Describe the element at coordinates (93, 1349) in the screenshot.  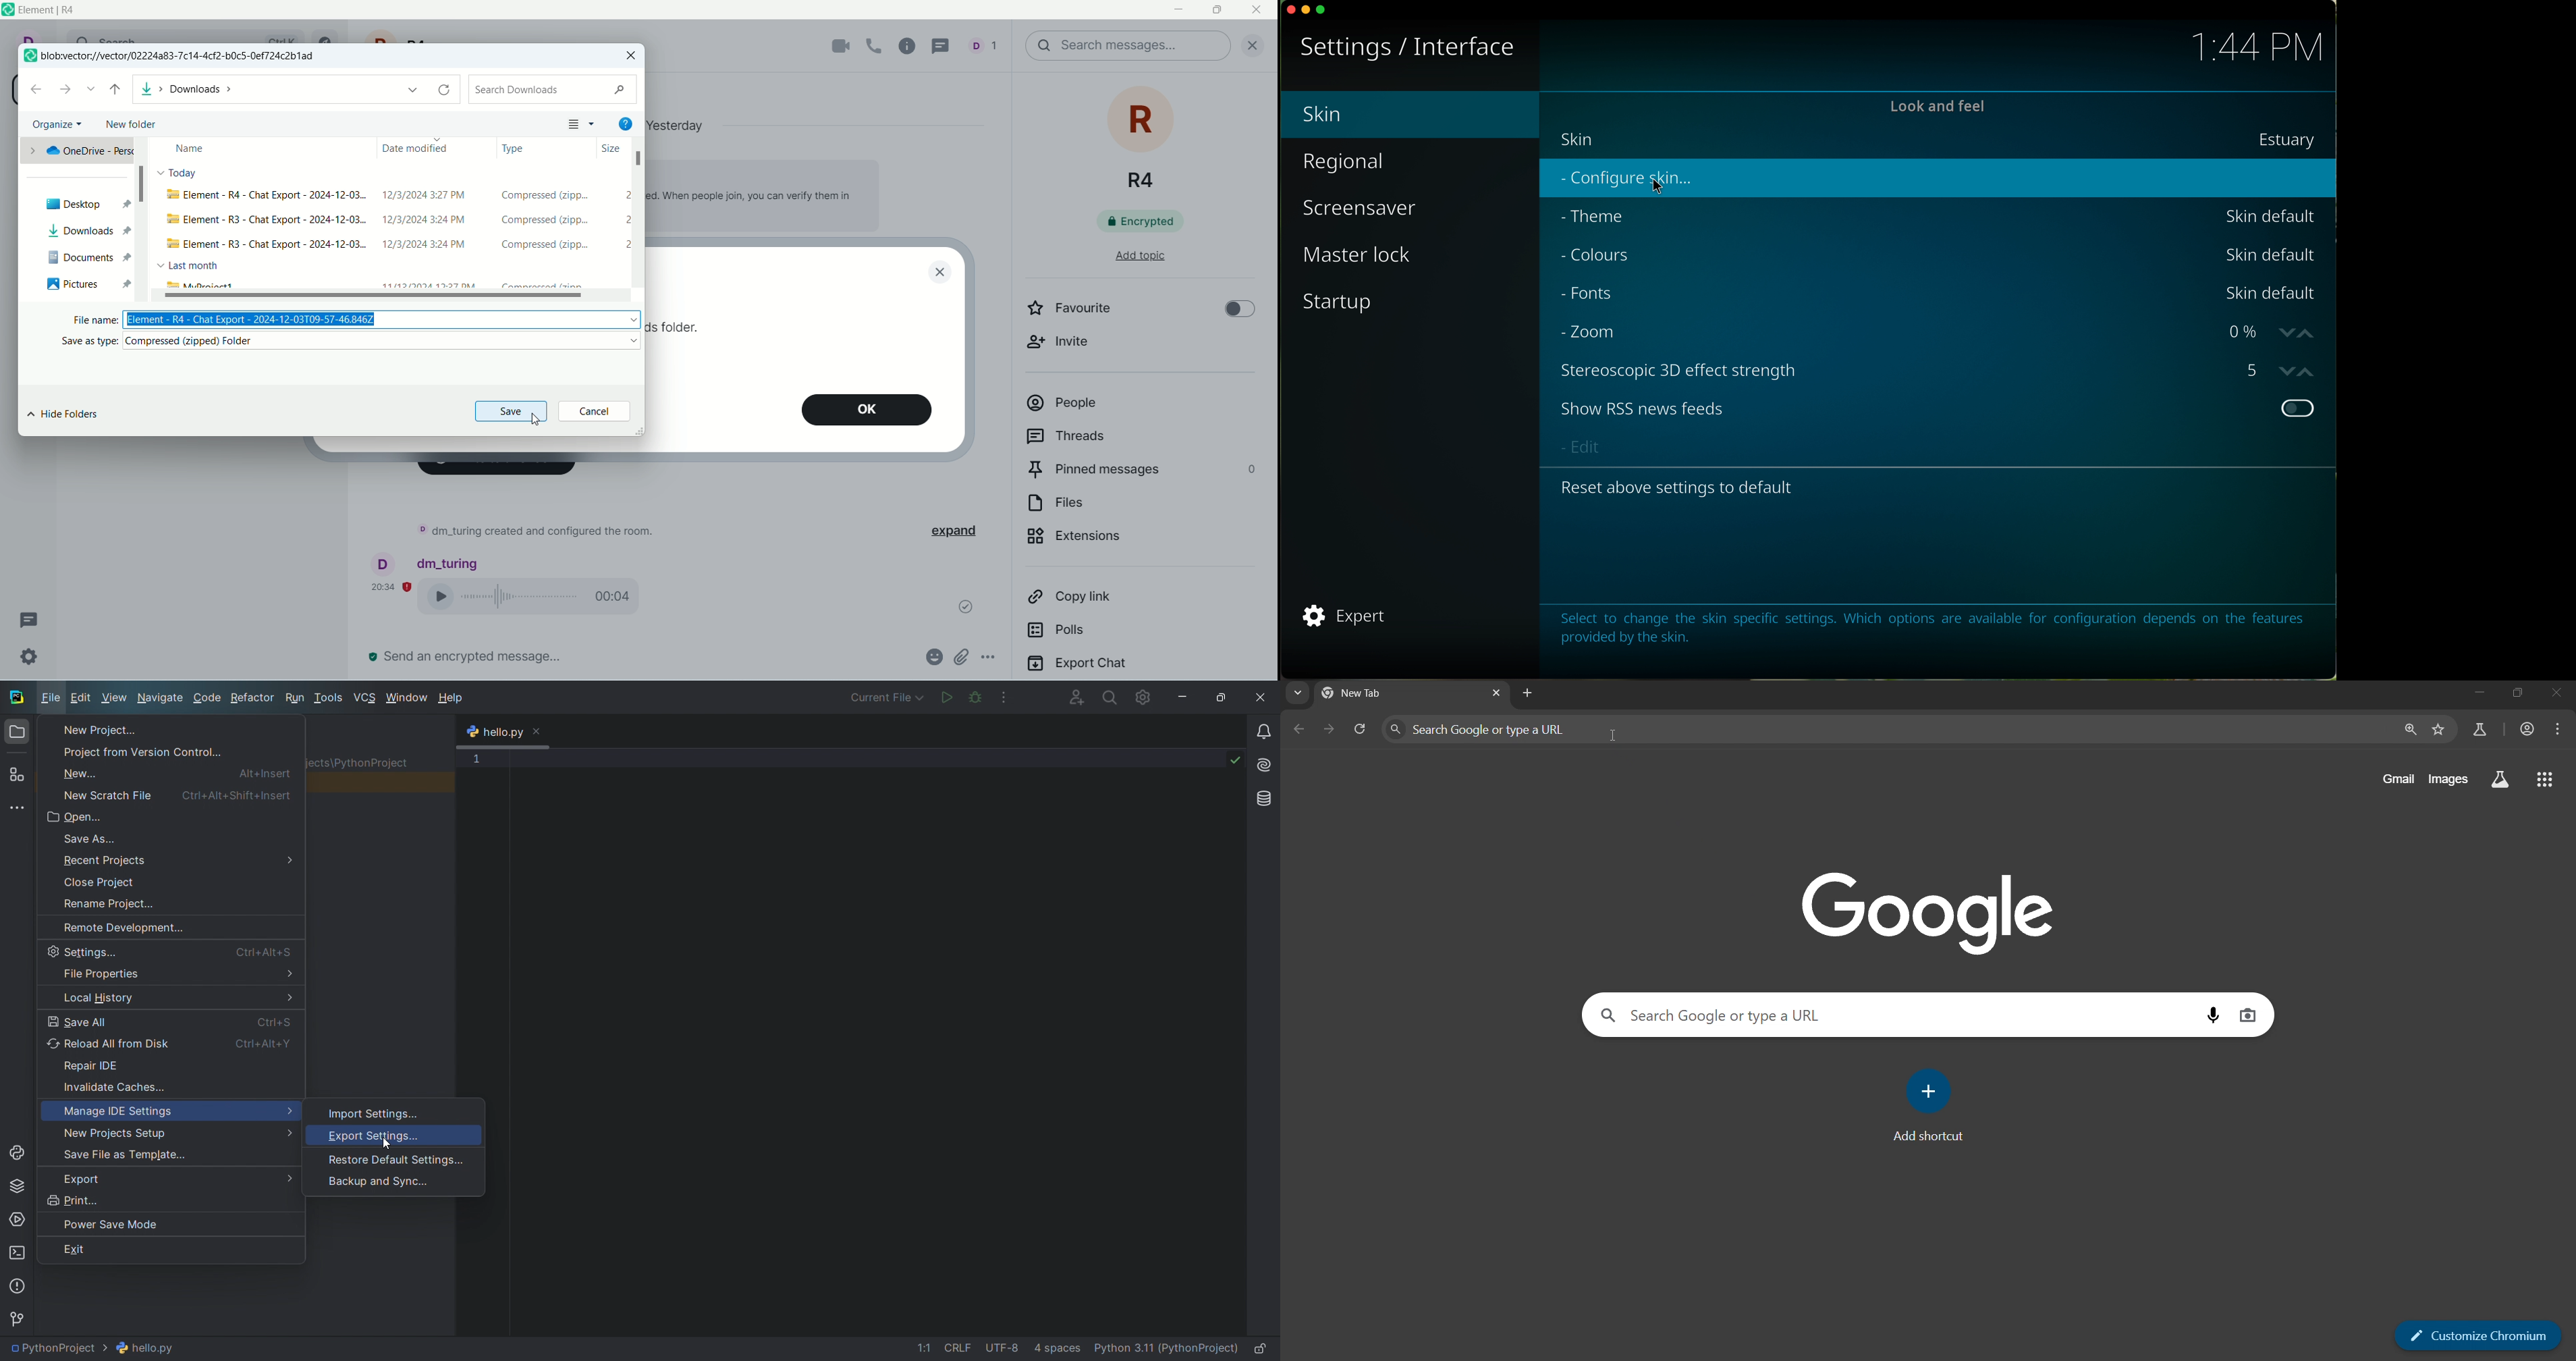
I see `file path` at that location.